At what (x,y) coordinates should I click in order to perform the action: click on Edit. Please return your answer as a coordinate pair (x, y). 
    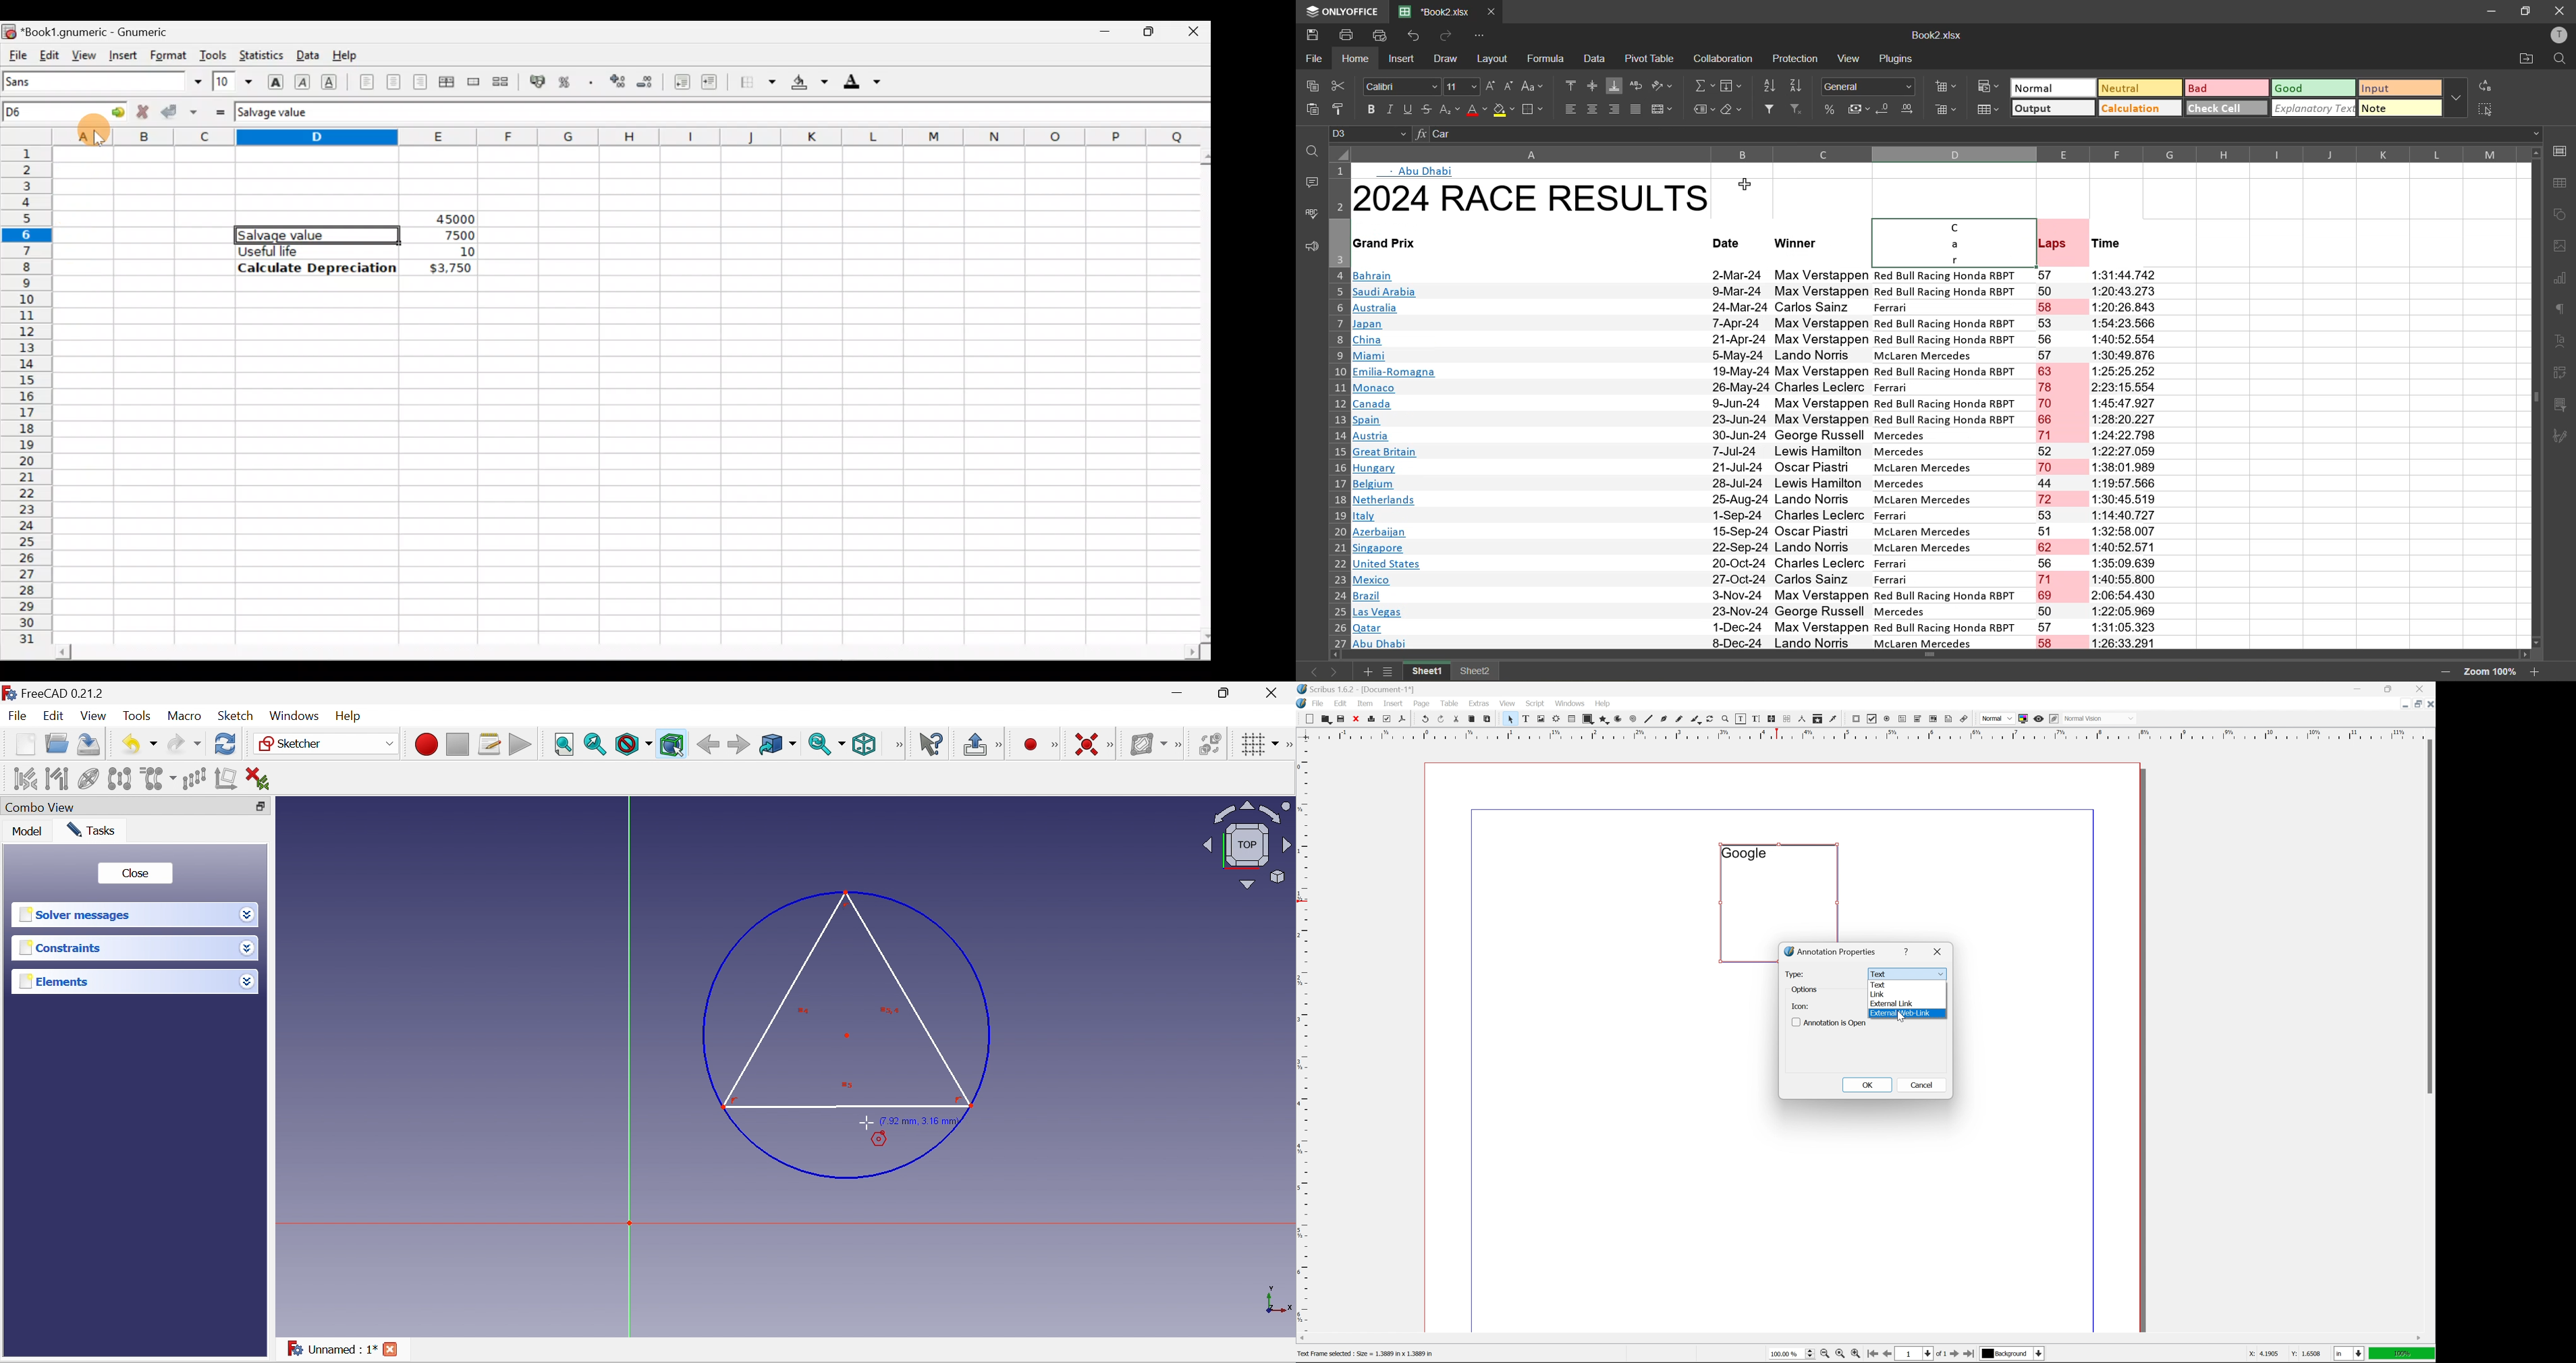
    Looking at the image, I should click on (53, 715).